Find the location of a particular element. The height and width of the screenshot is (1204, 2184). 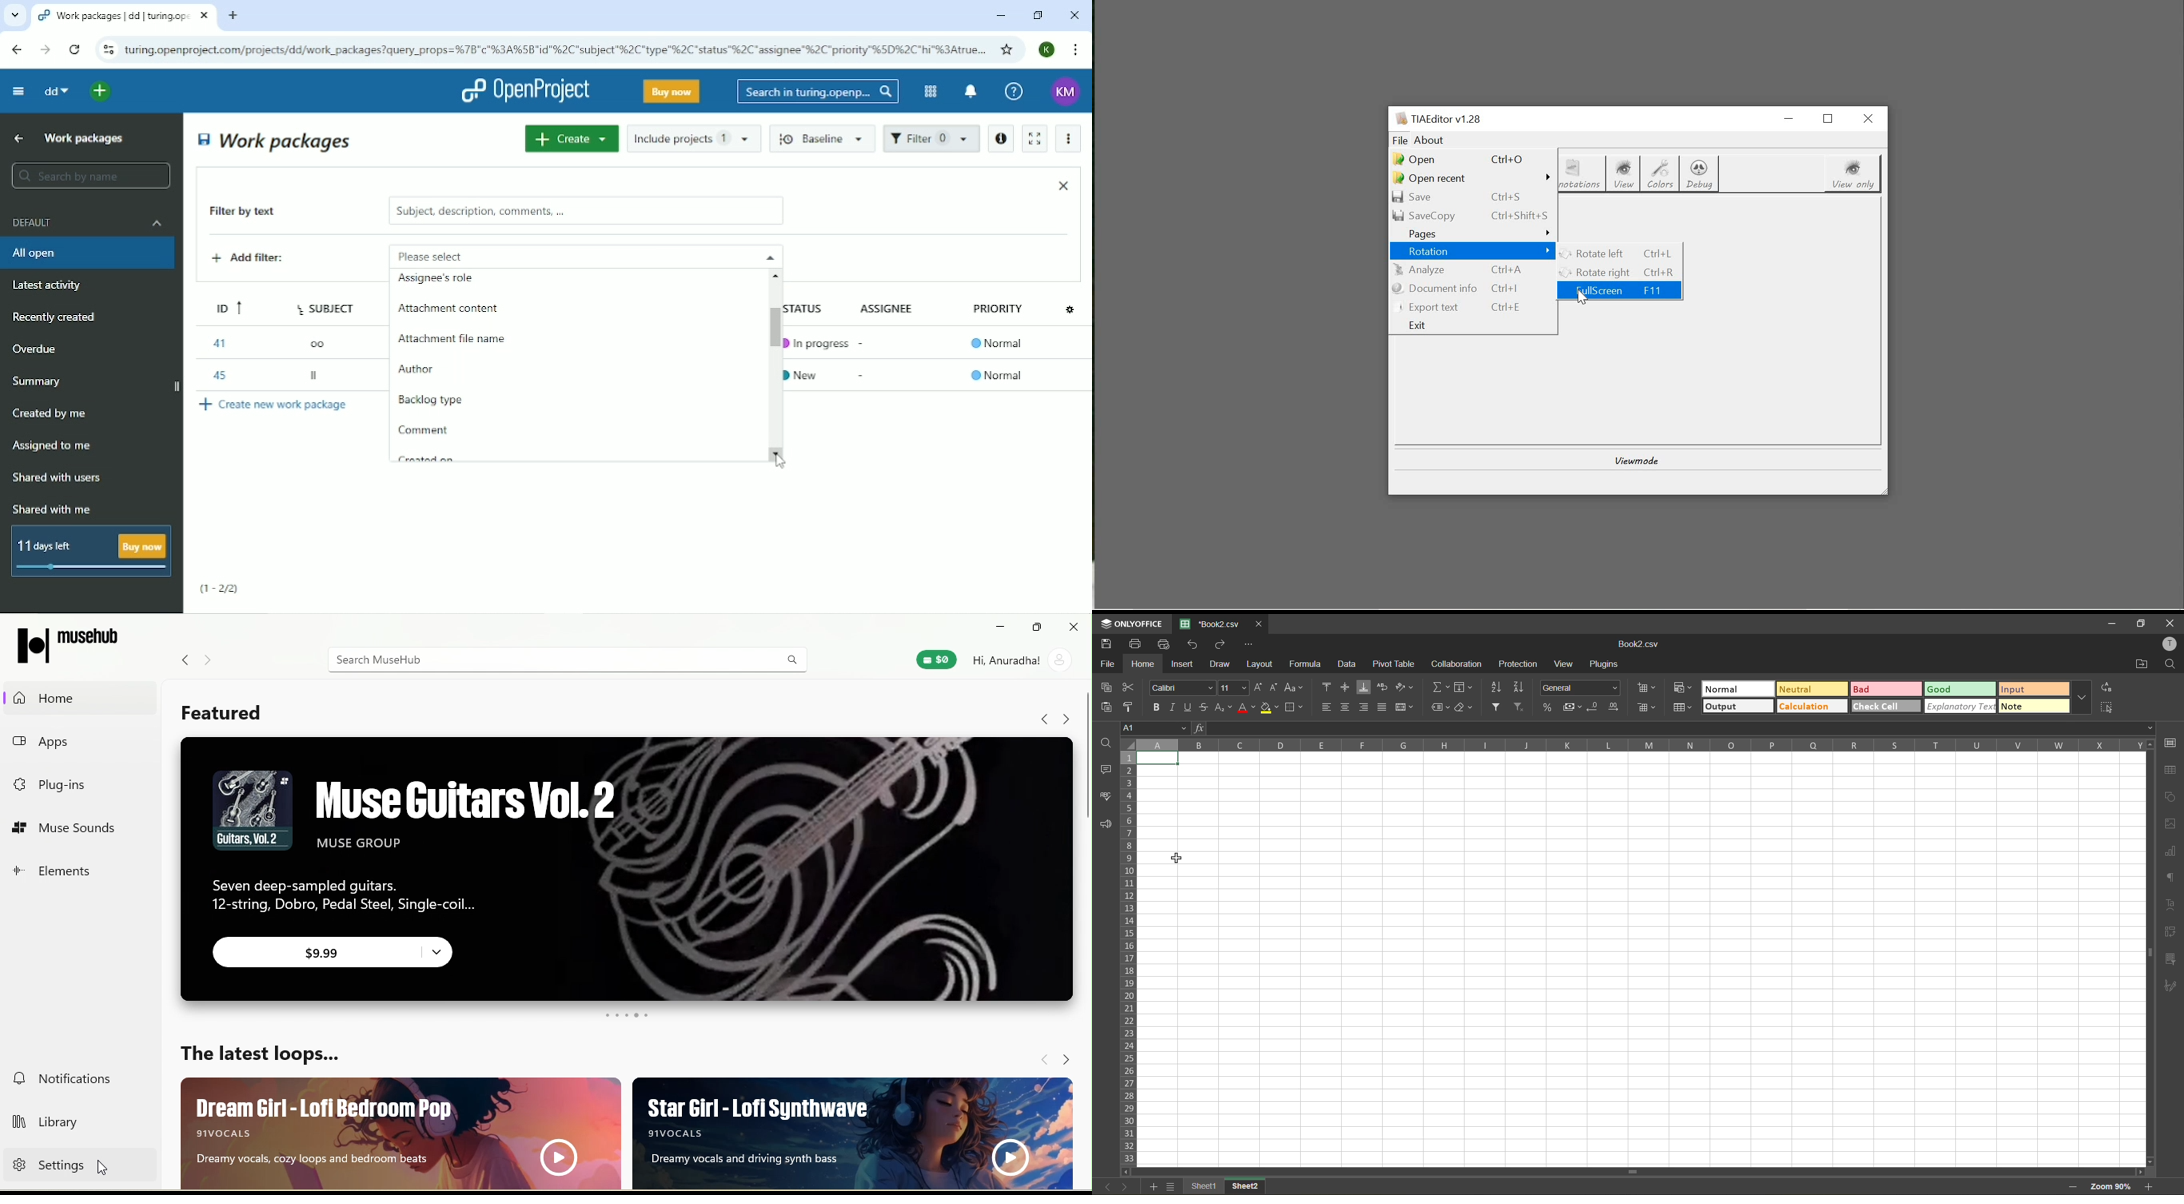

font style is located at coordinates (1181, 687).